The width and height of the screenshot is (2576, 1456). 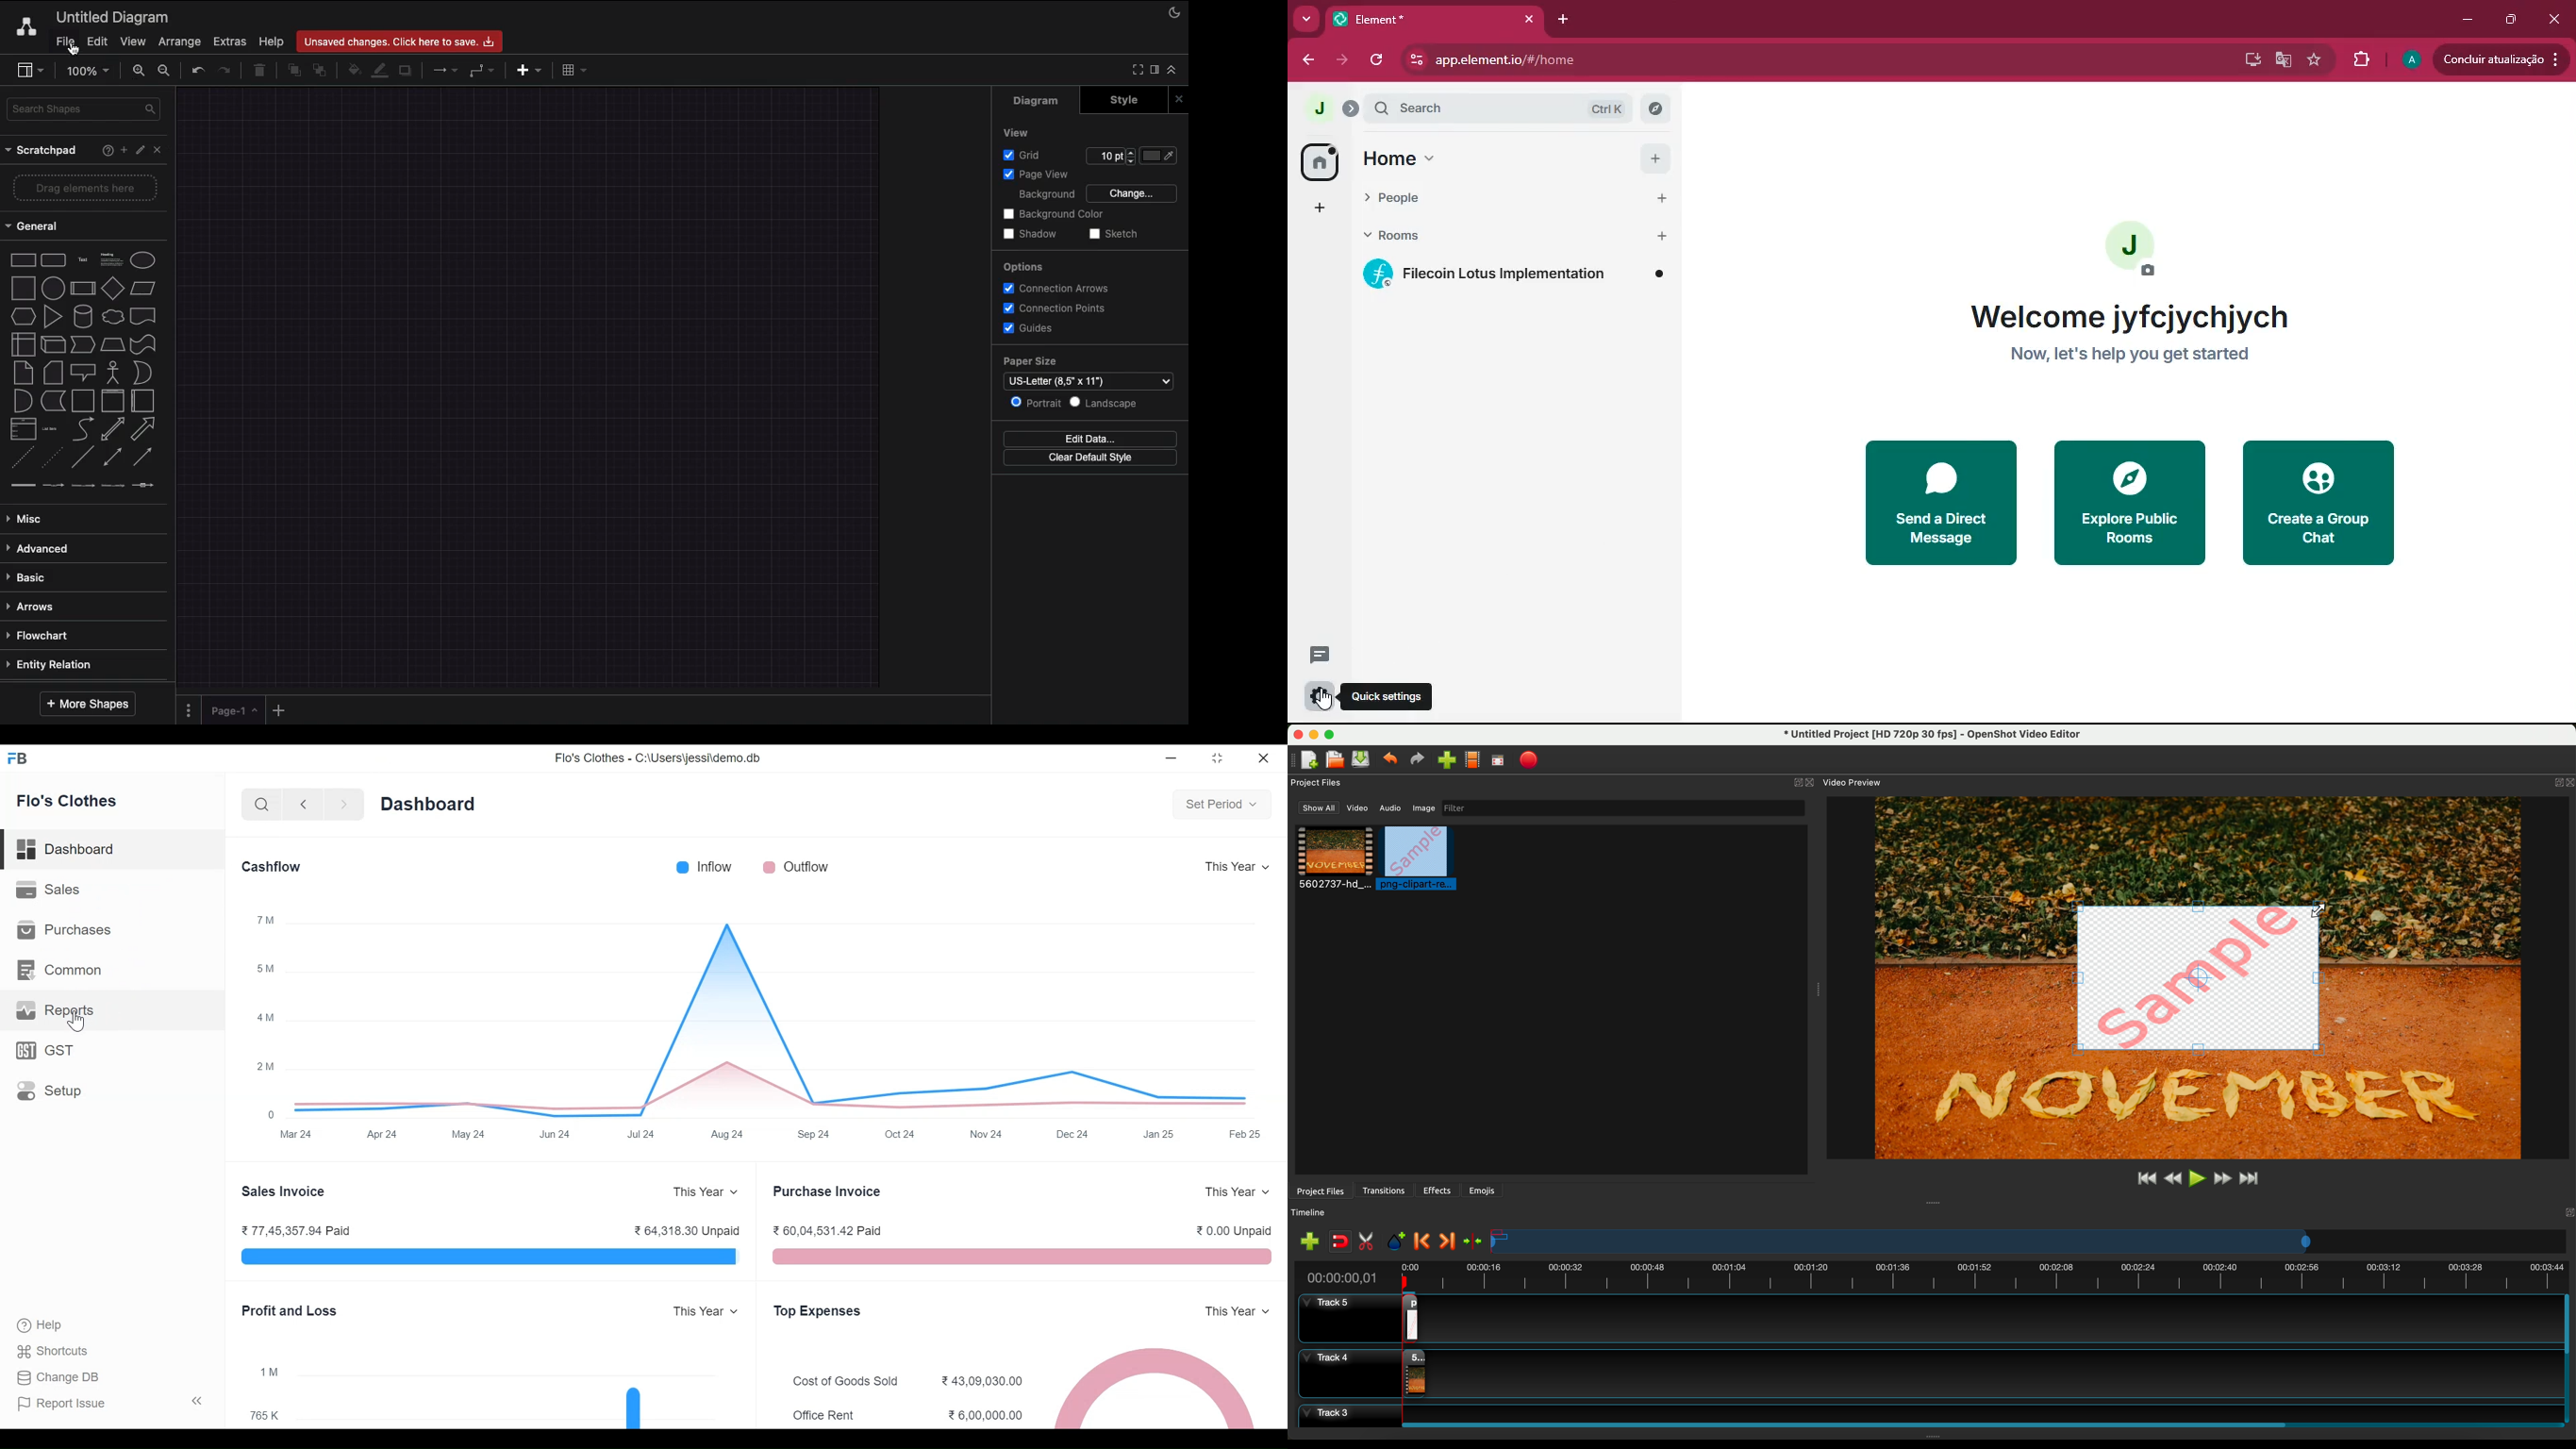 What do you see at coordinates (112, 428) in the screenshot?
I see `Bidirectional arrow` at bounding box center [112, 428].